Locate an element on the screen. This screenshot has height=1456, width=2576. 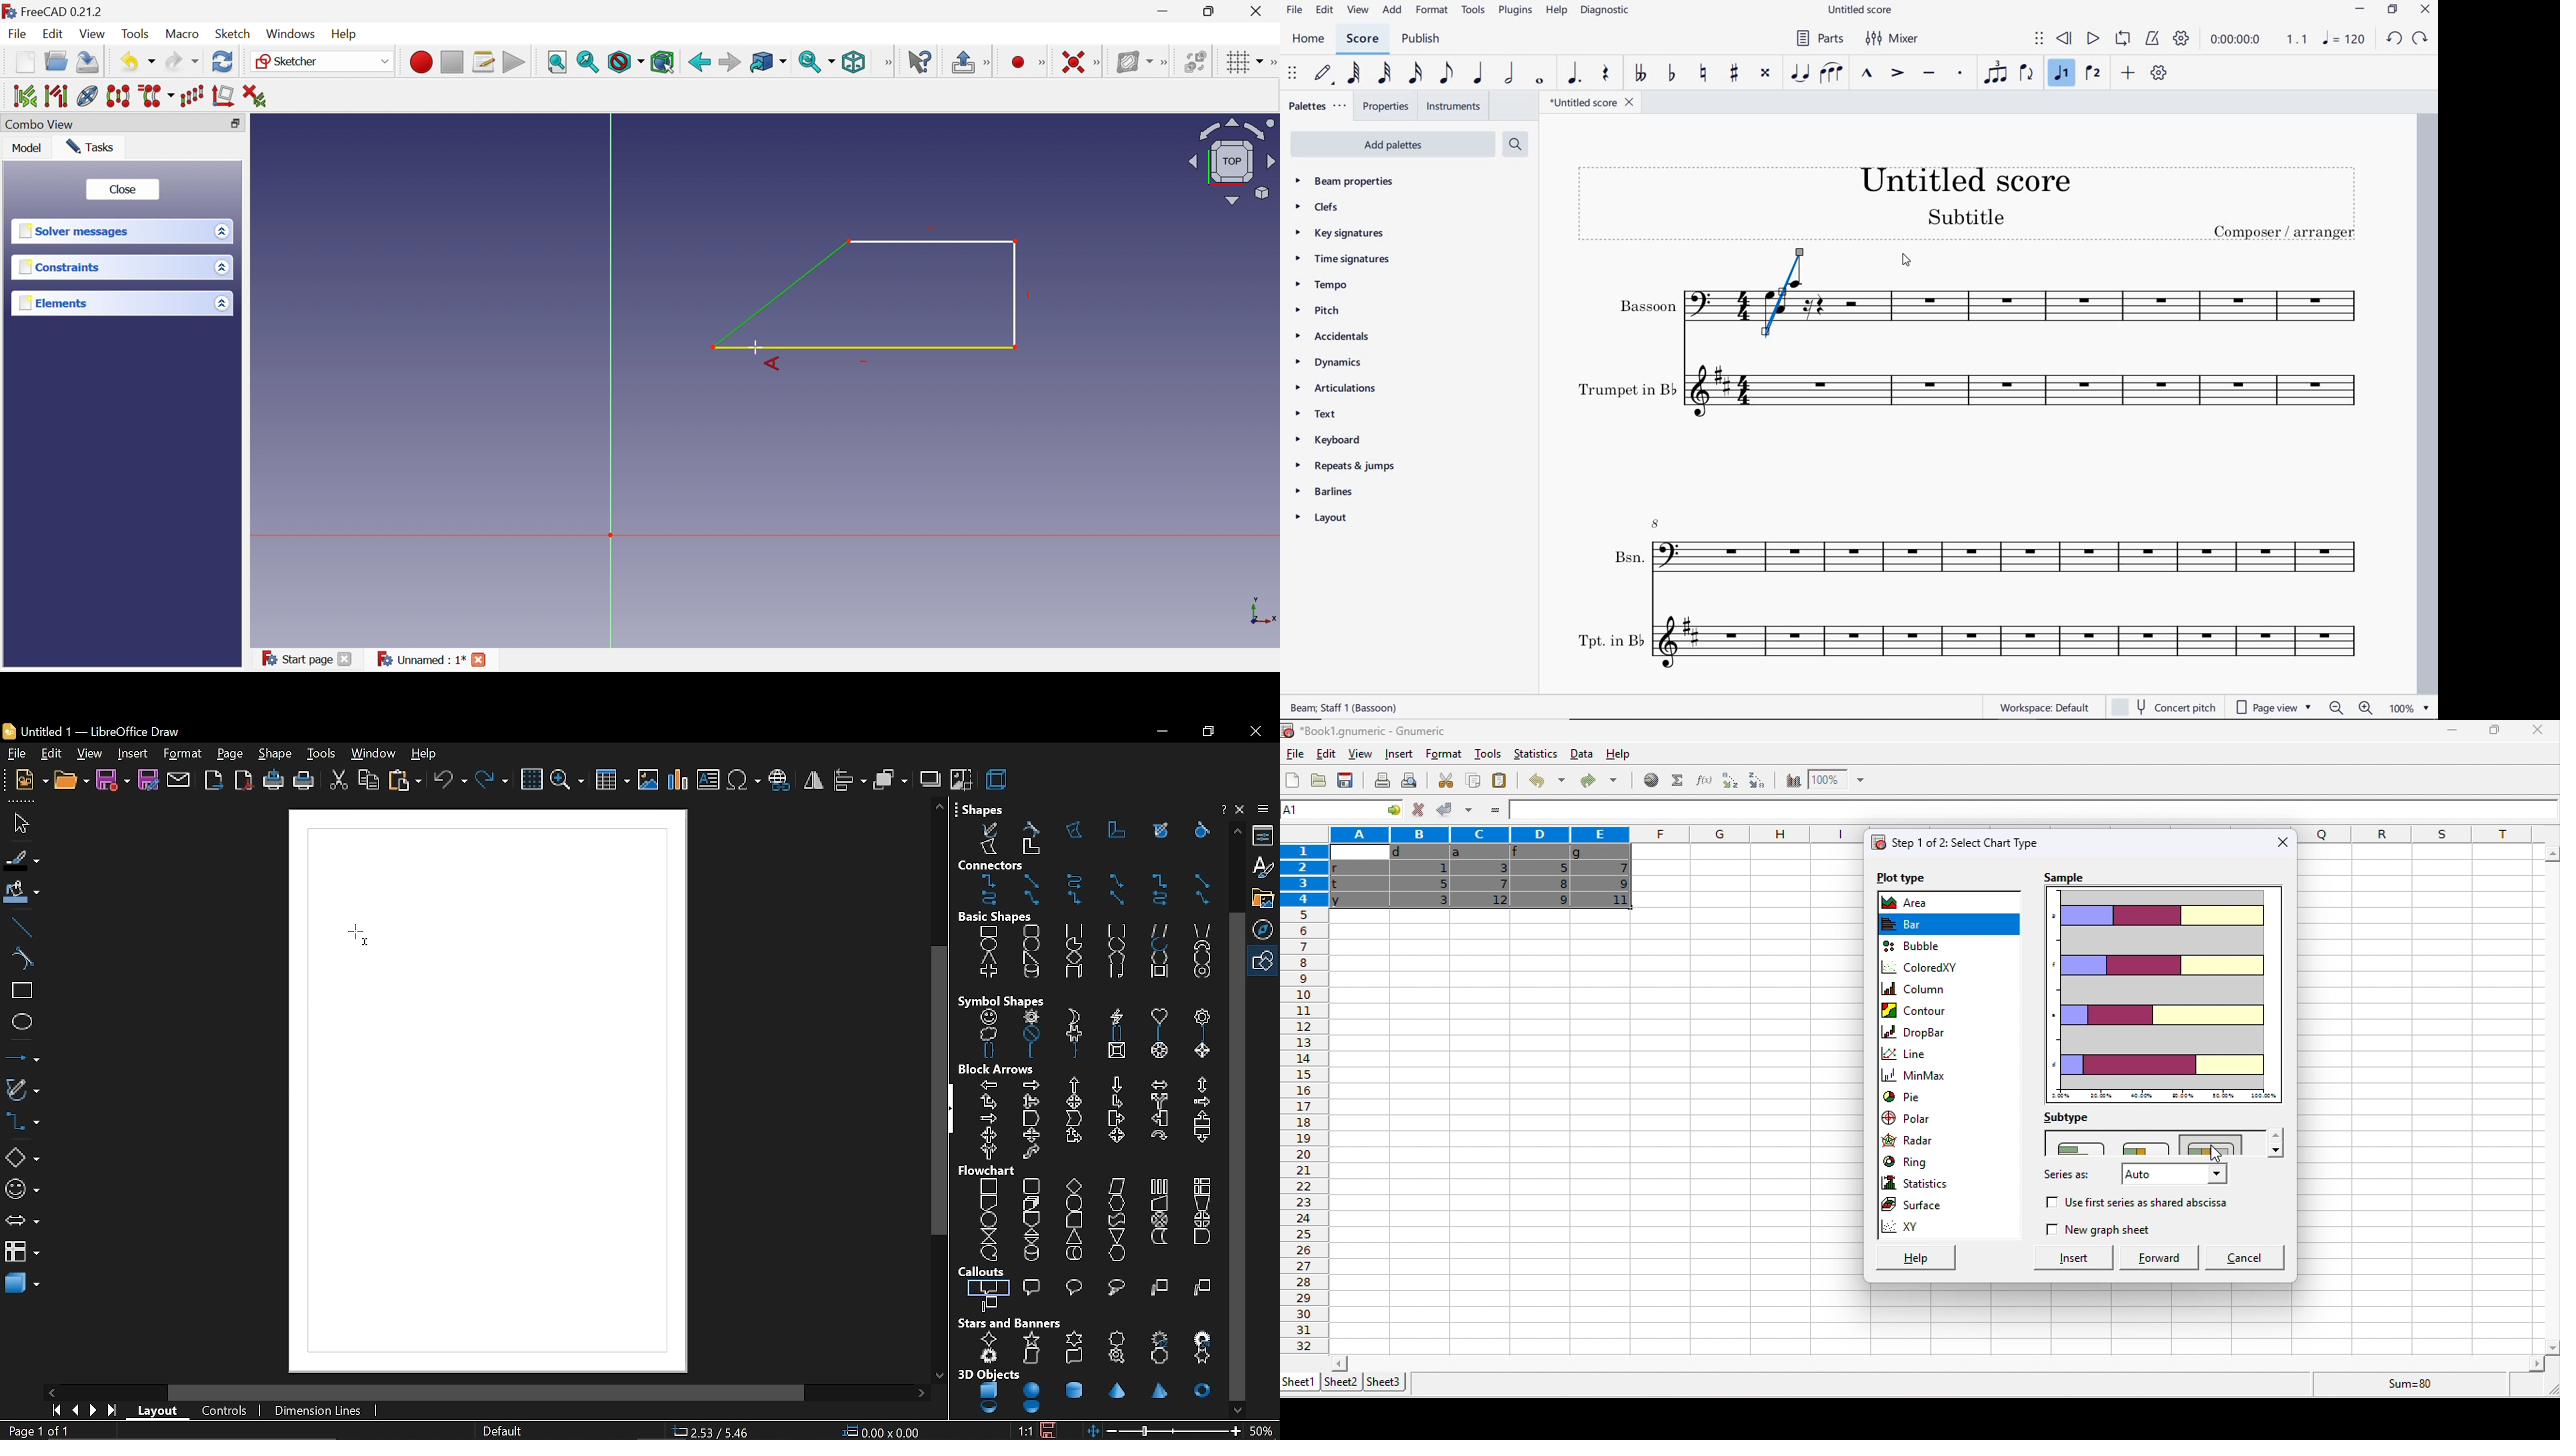
new graph sheet is located at coordinates (2100, 1231).